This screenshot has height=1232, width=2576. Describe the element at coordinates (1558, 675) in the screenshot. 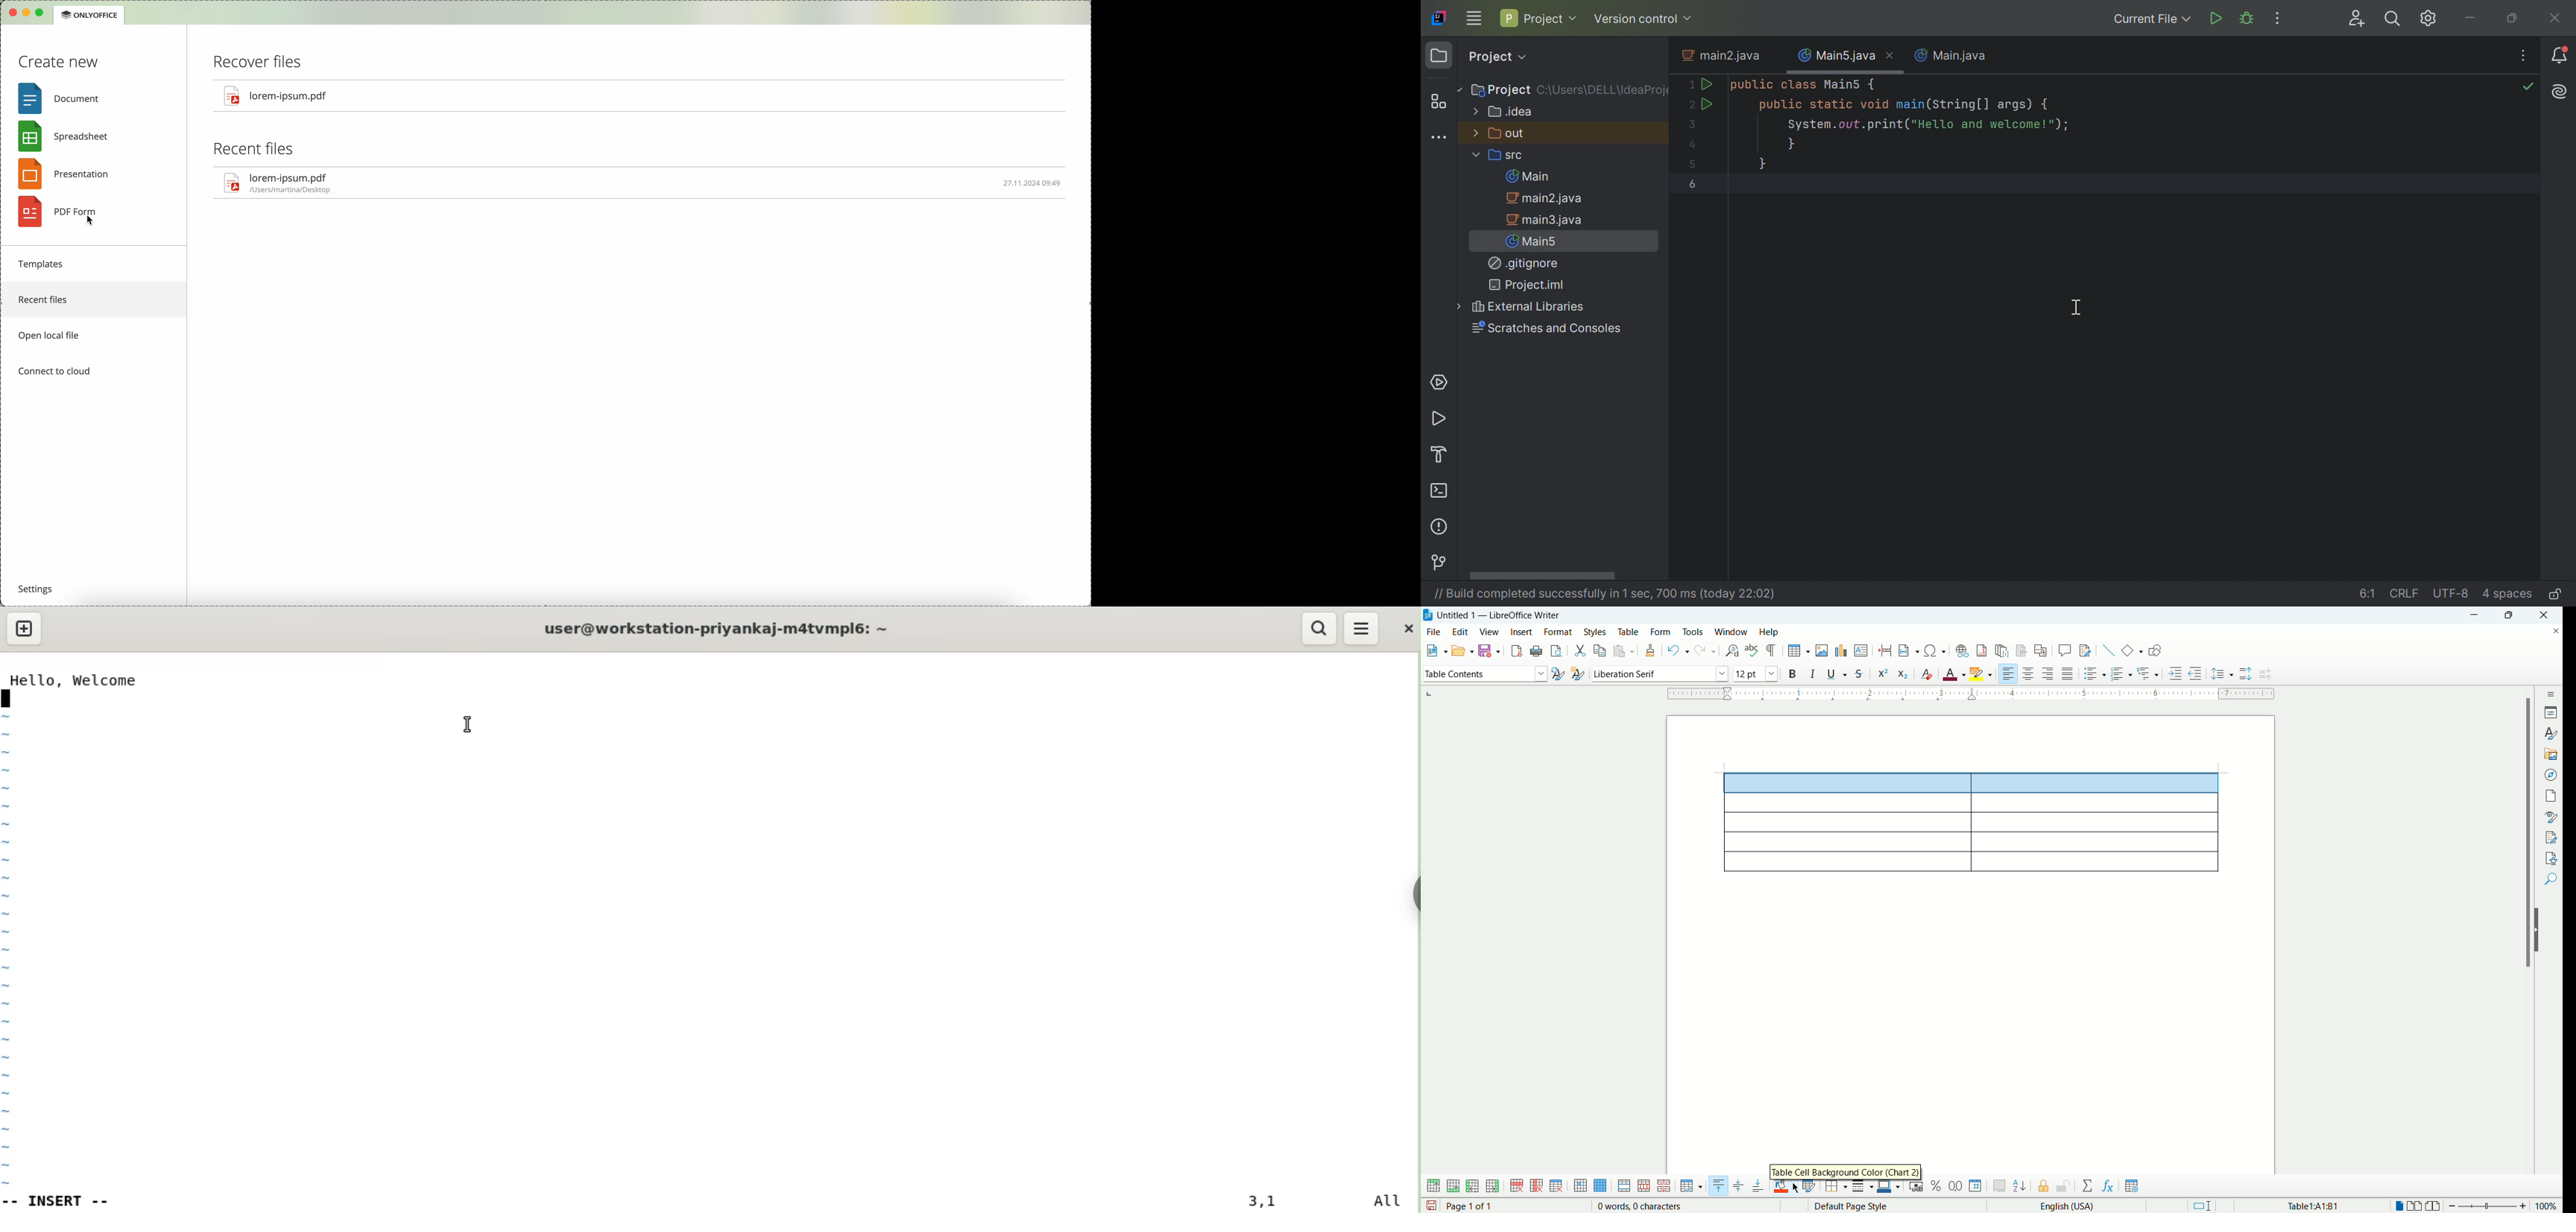

I see `selected style` at that location.